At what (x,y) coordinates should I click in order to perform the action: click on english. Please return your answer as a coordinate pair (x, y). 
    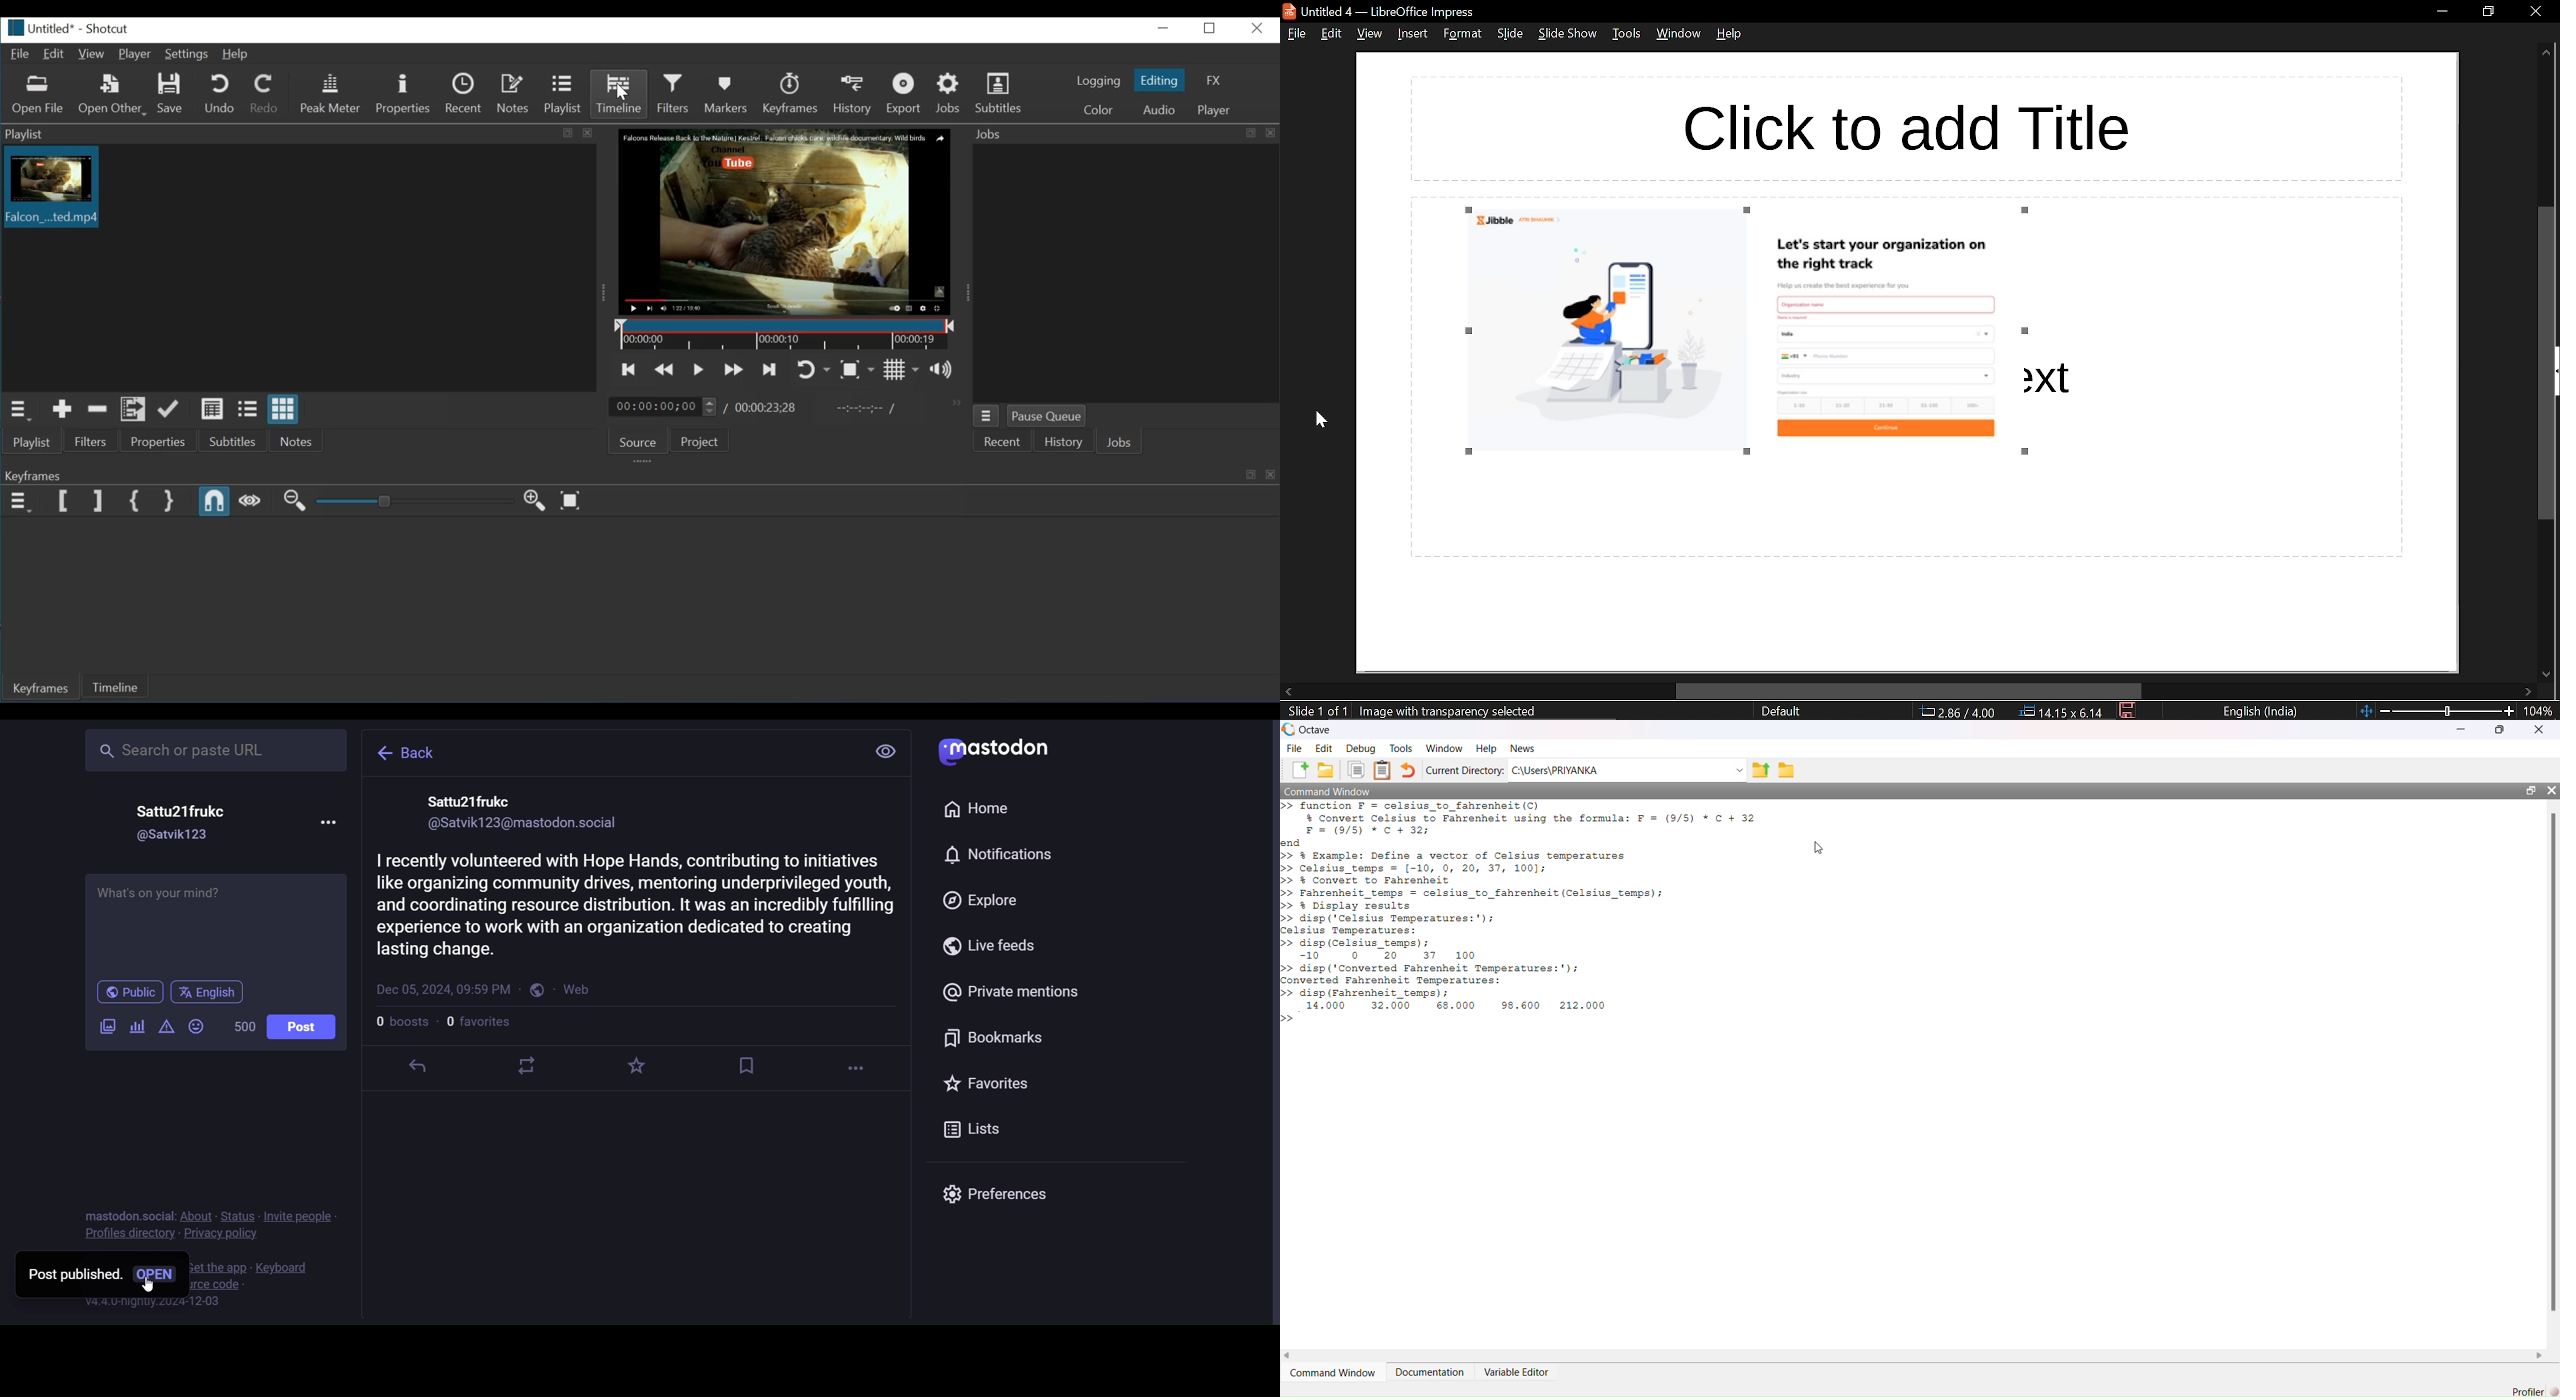
    Looking at the image, I should click on (211, 992).